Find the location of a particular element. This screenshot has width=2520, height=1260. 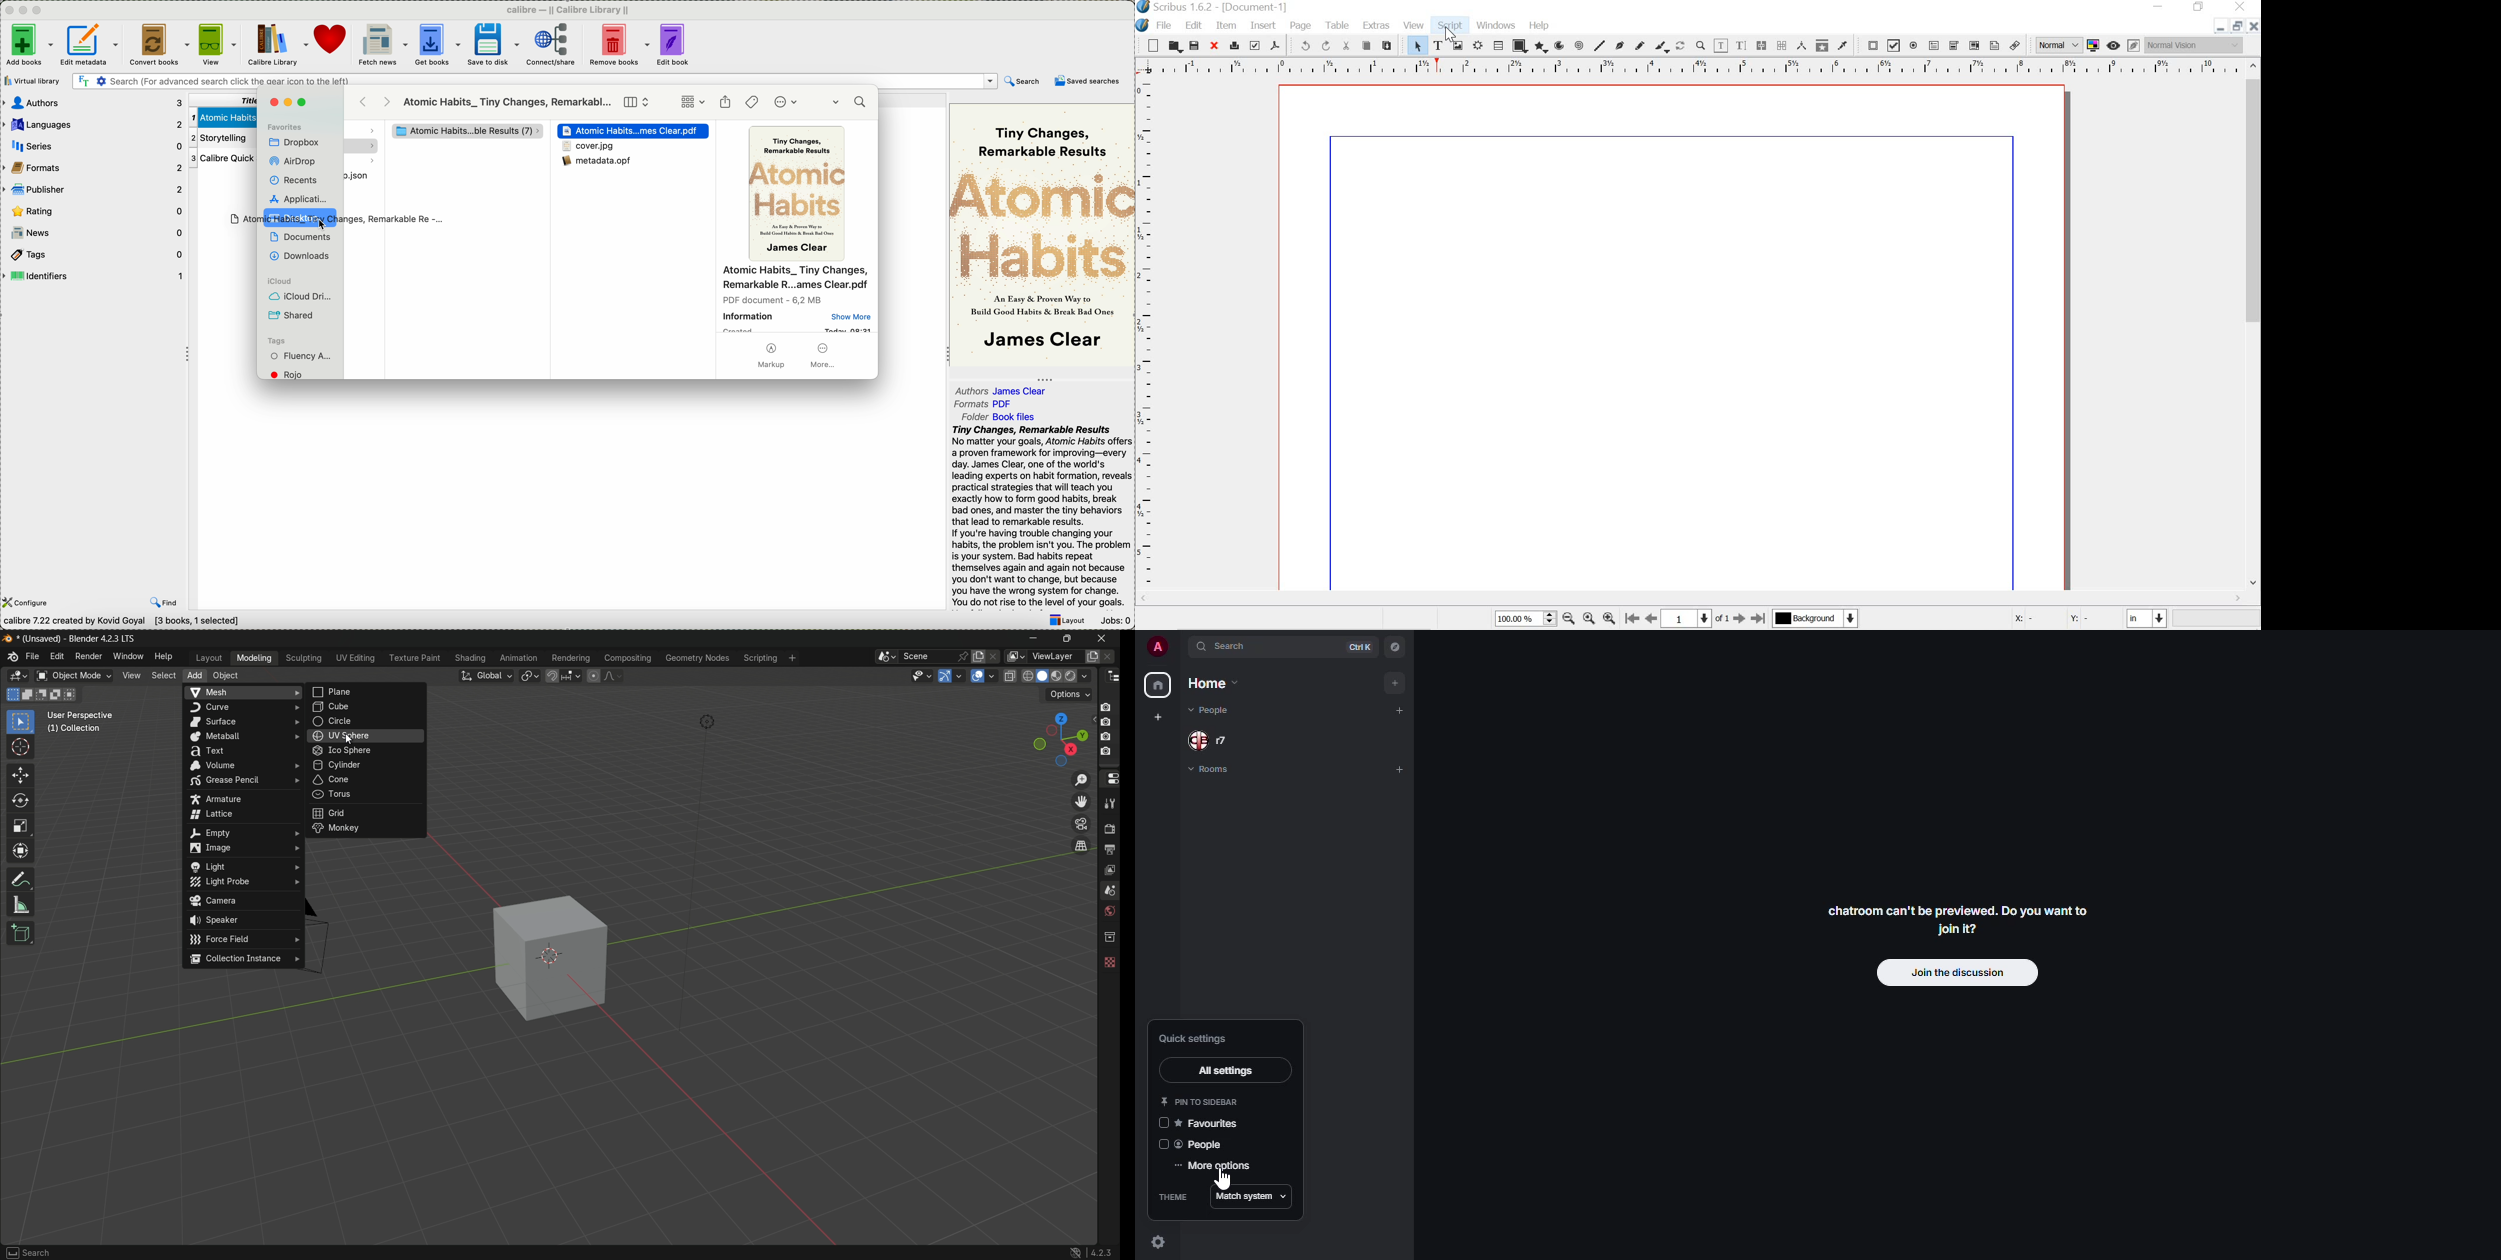

Background color is located at coordinates (1814, 618).